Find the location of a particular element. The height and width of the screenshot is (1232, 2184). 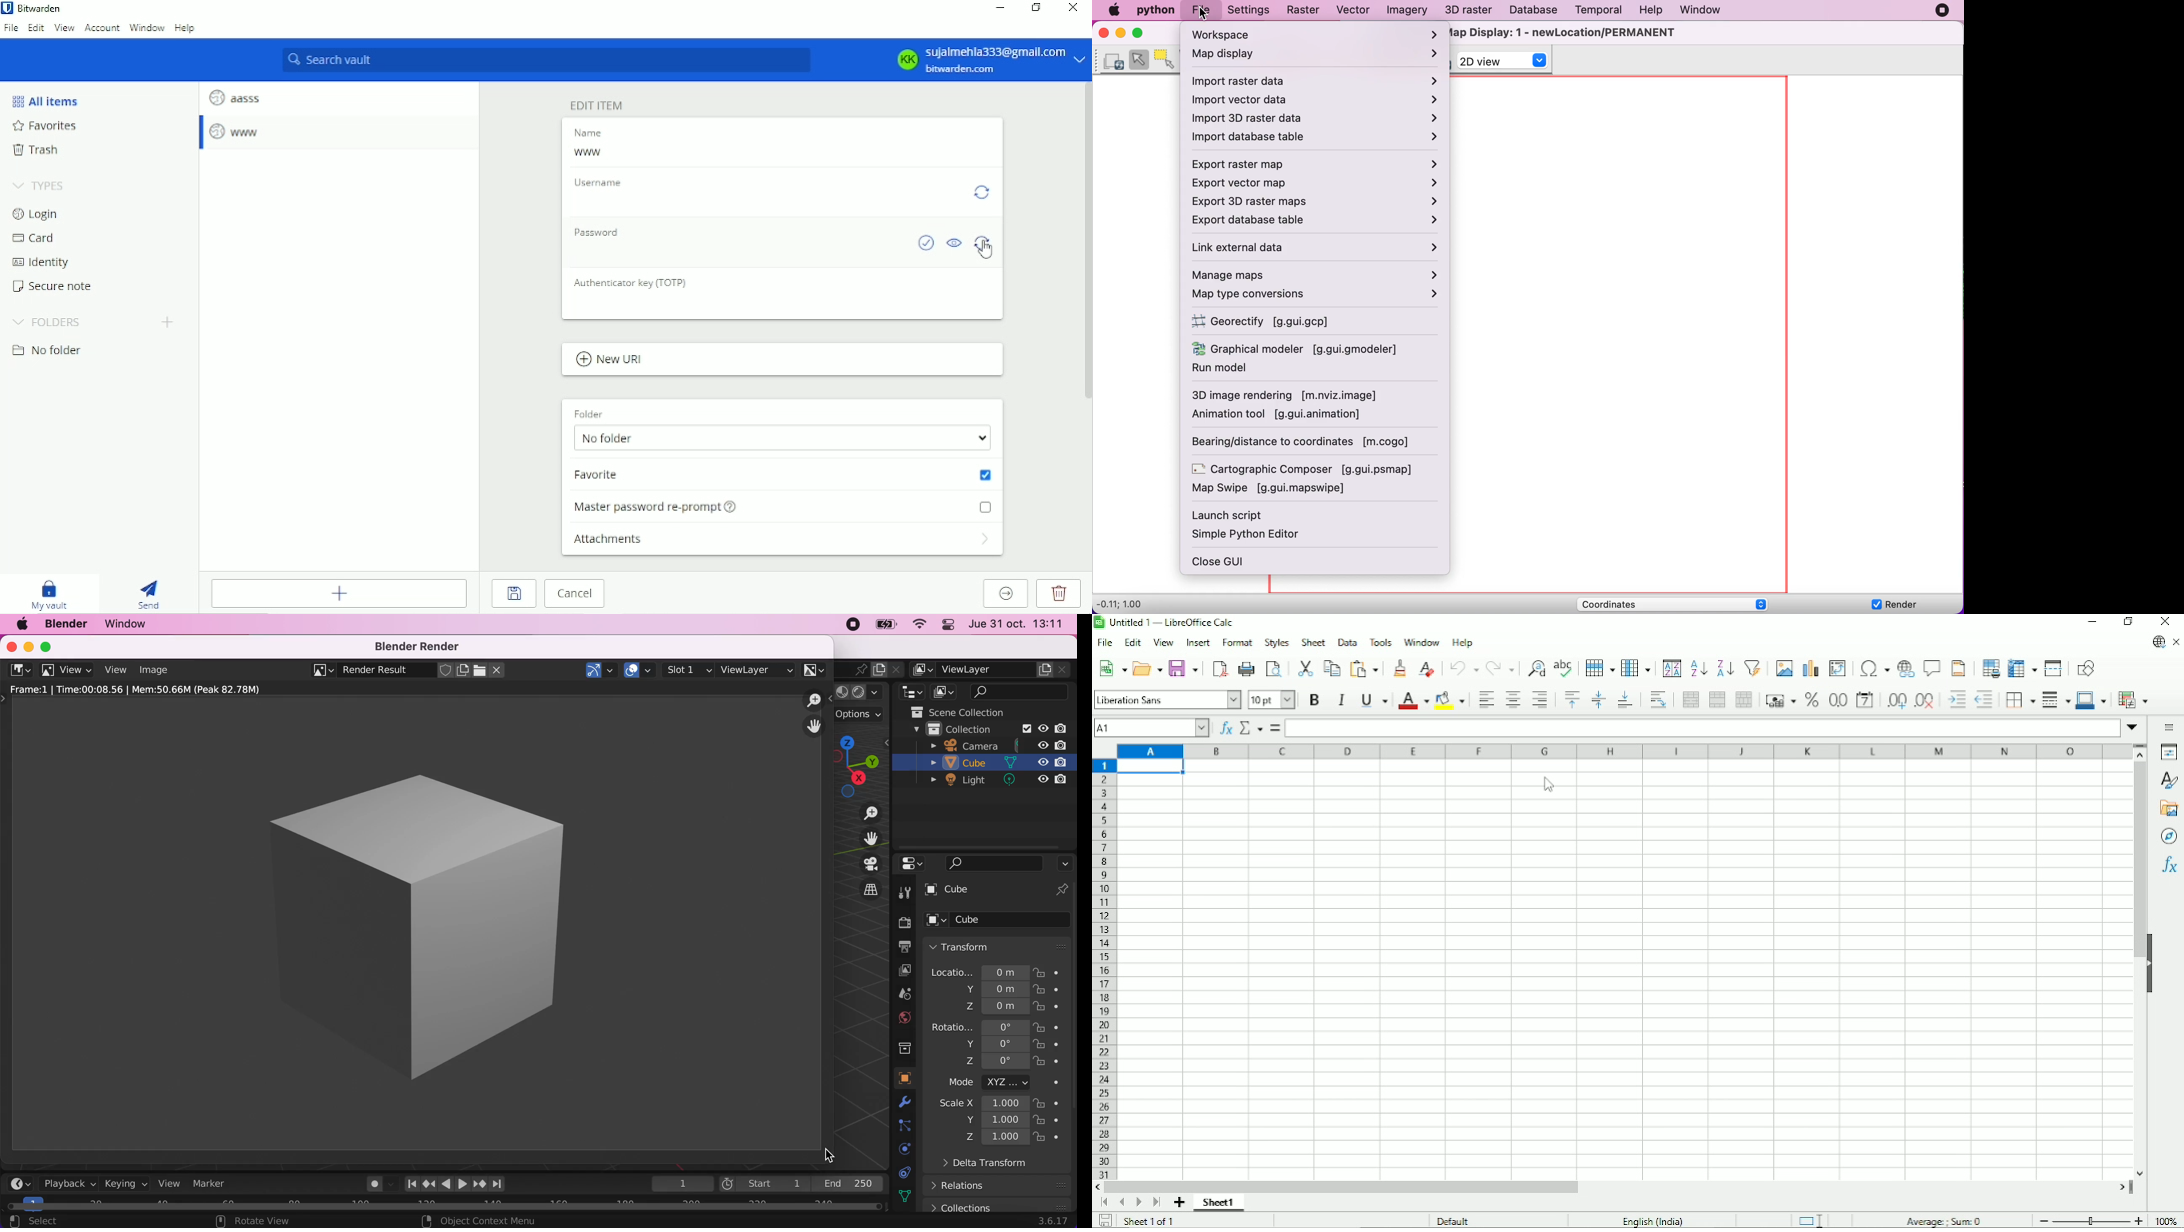

Restore down is located at coordinates (1037, 9).